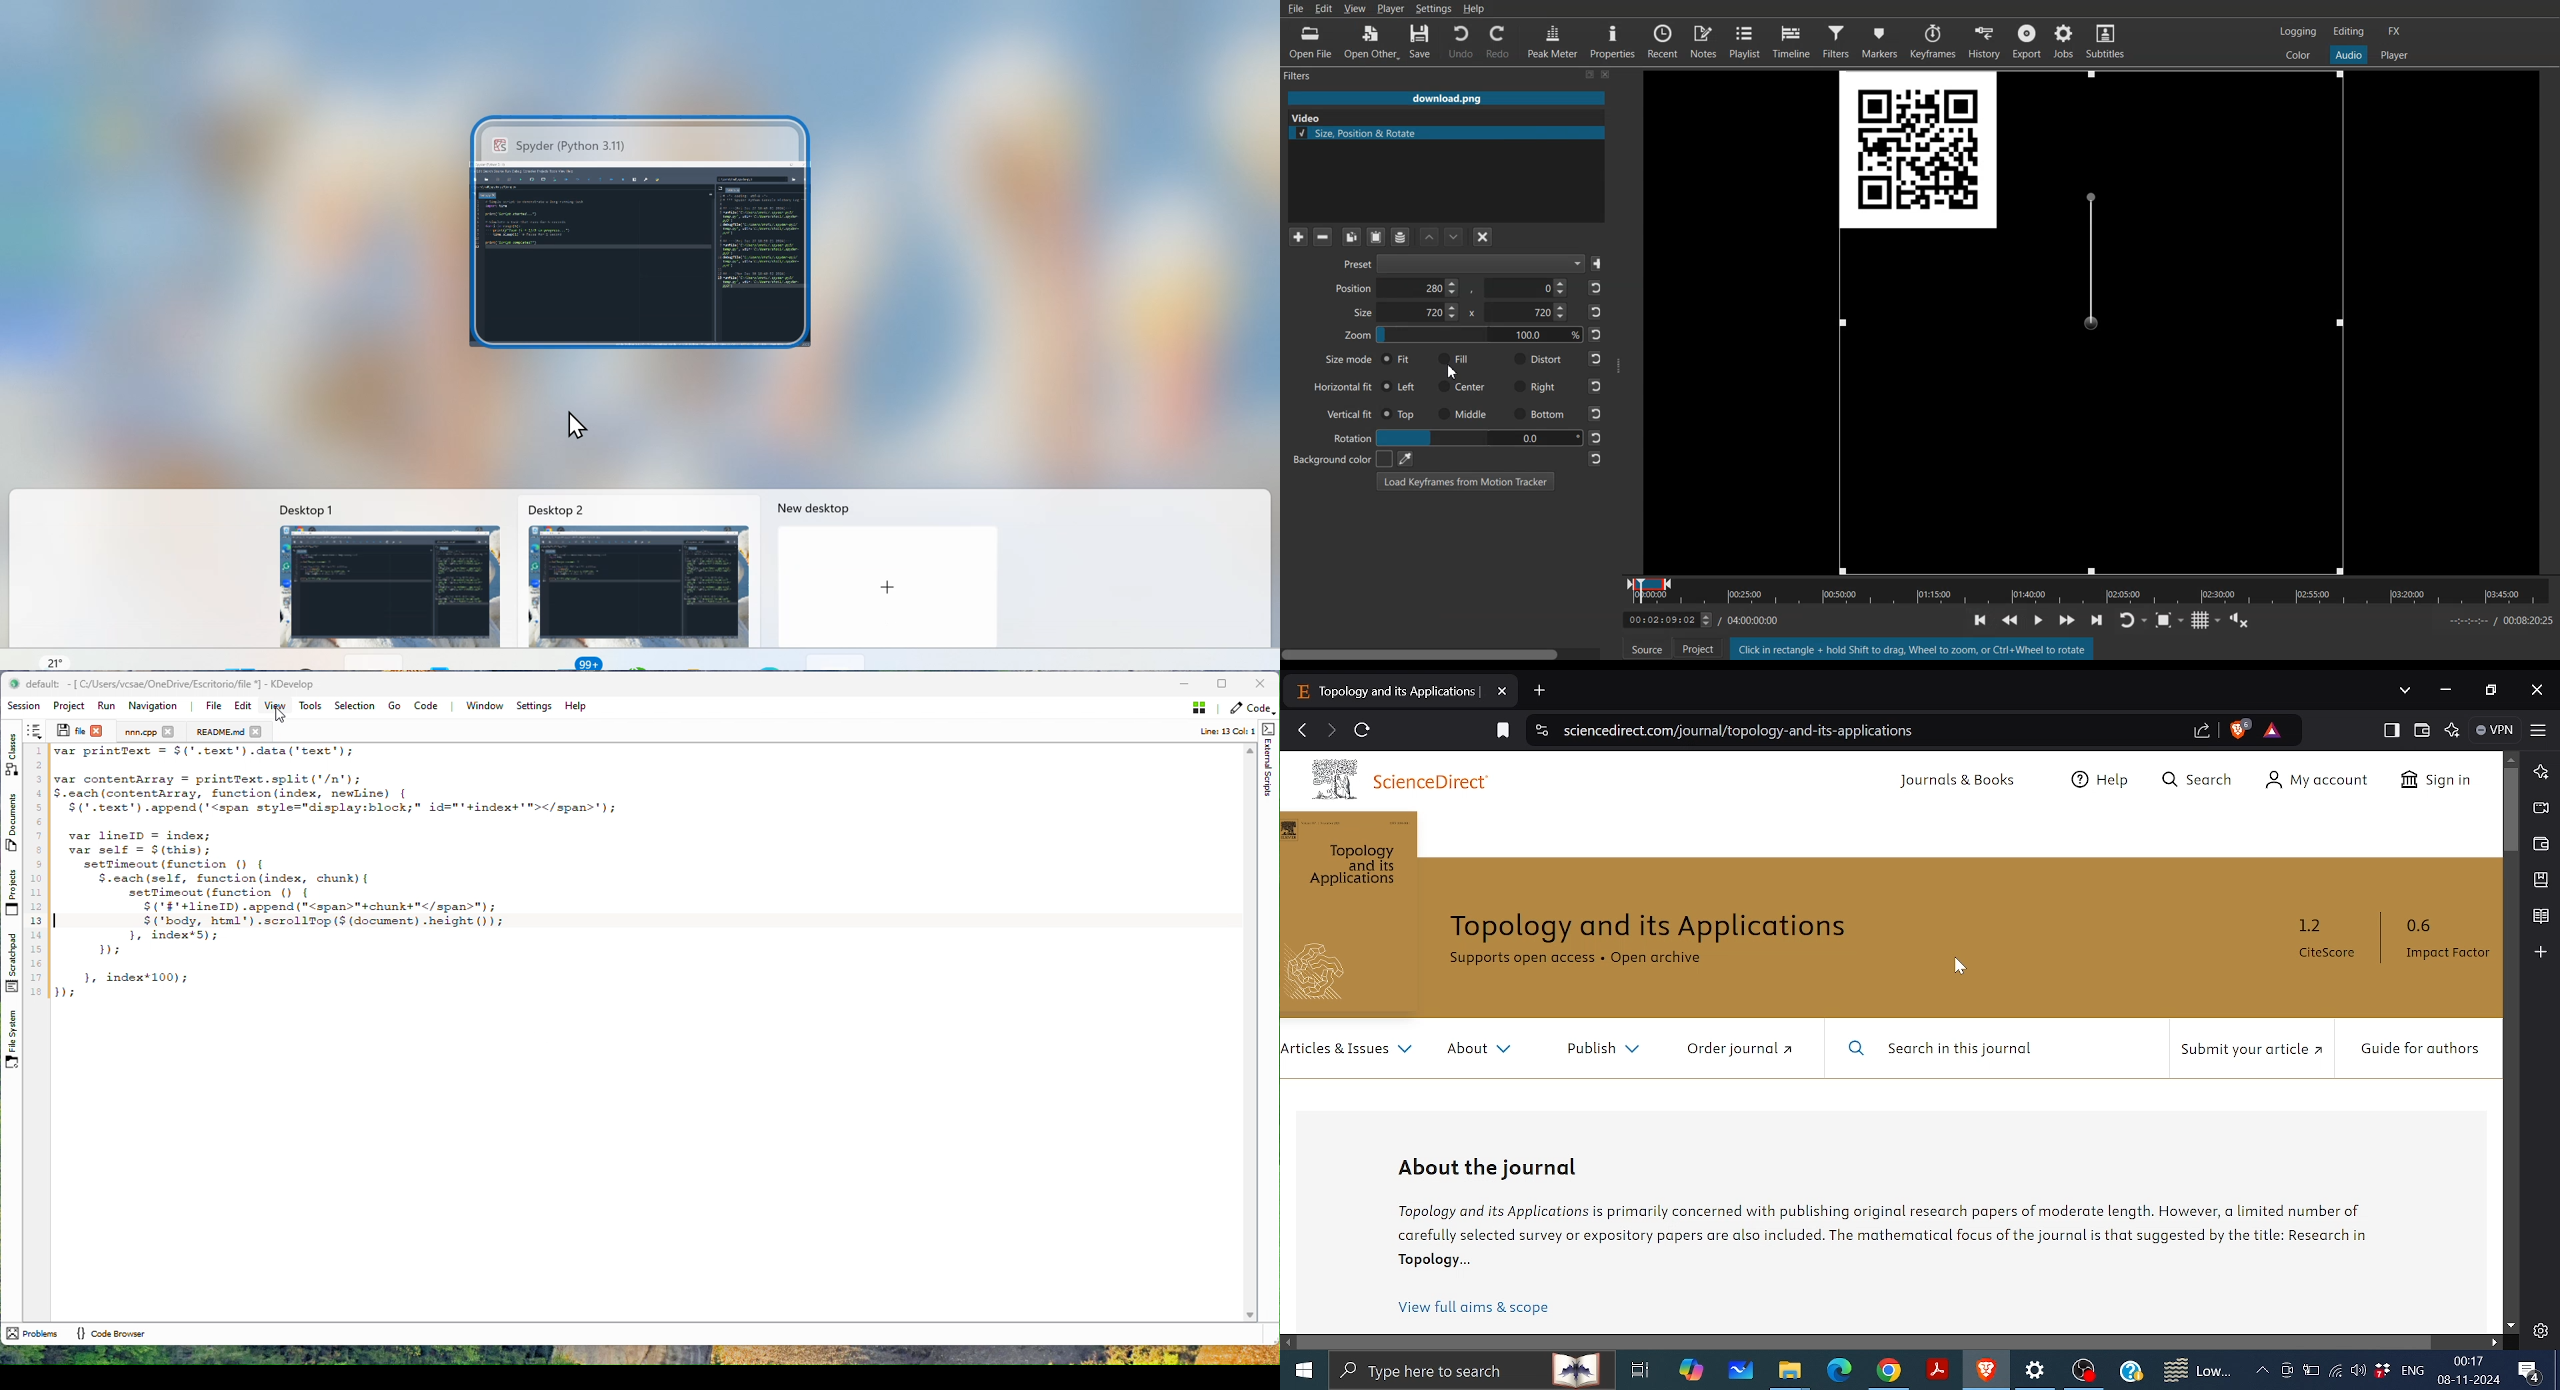 The width and height of the screenshot is (2576, 1400). Describe the element at coordinates (1459, 265) in the screenshot. I see `Preset` at that location.